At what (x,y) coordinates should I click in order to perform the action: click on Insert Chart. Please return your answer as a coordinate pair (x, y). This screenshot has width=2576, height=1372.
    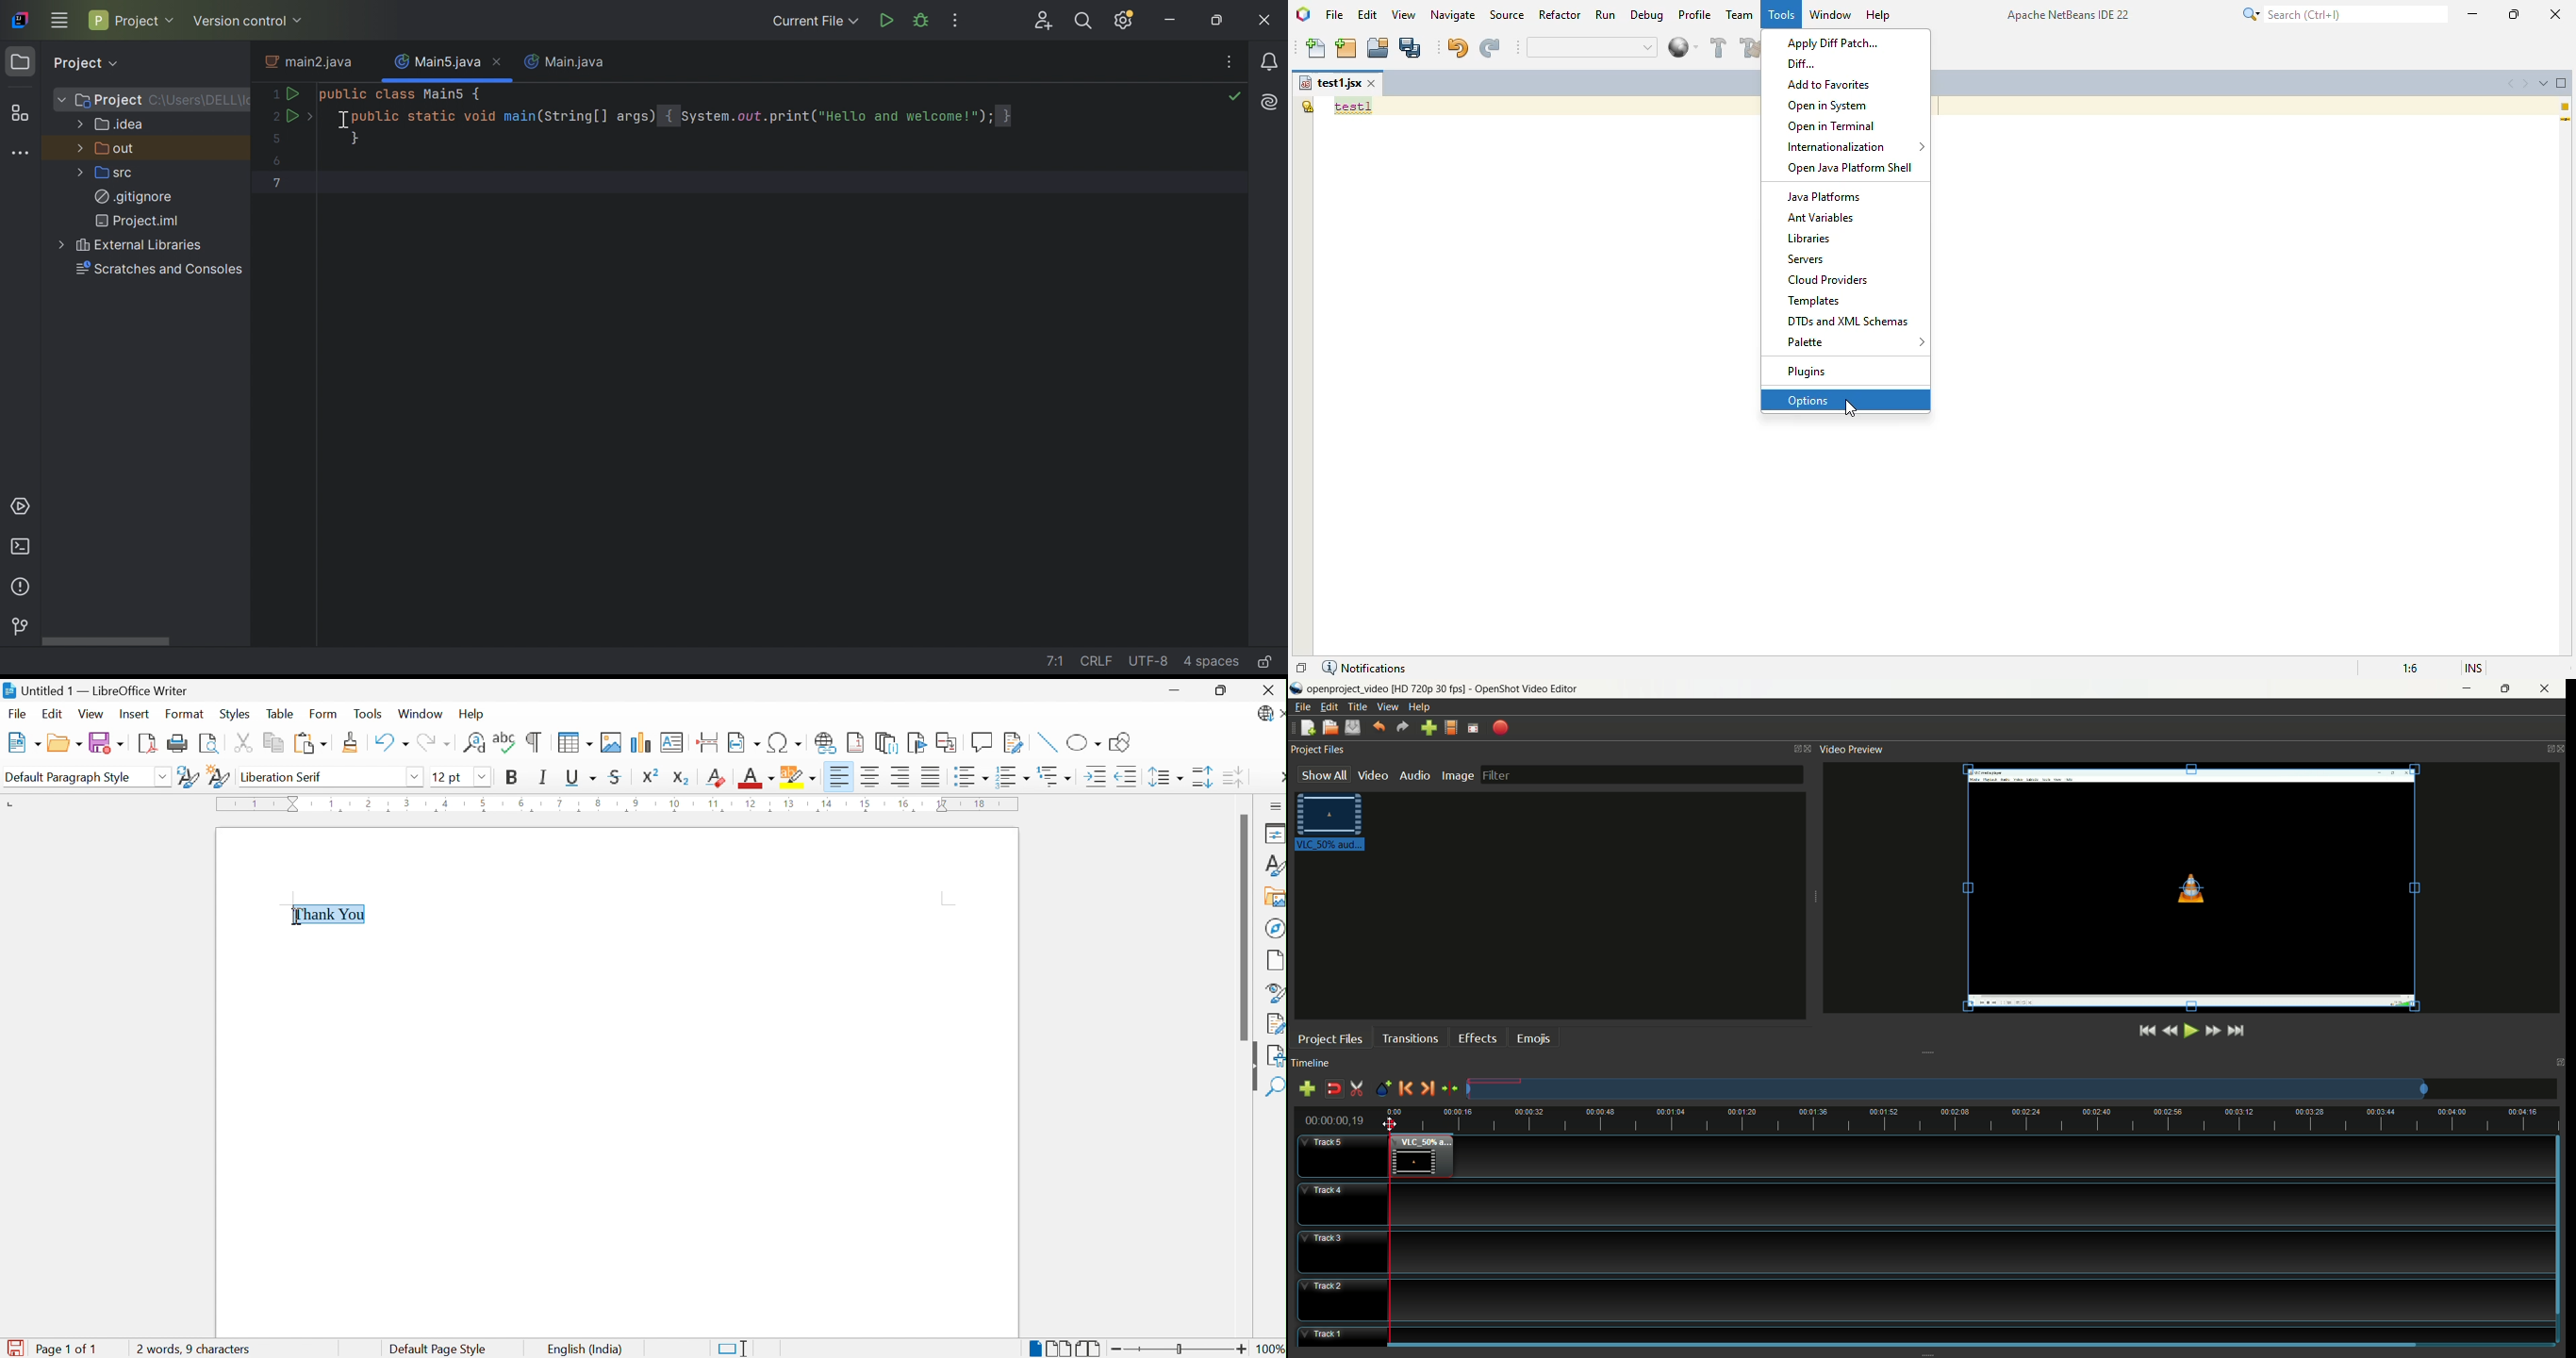
    Looking at the image, I should click on (640, 742).